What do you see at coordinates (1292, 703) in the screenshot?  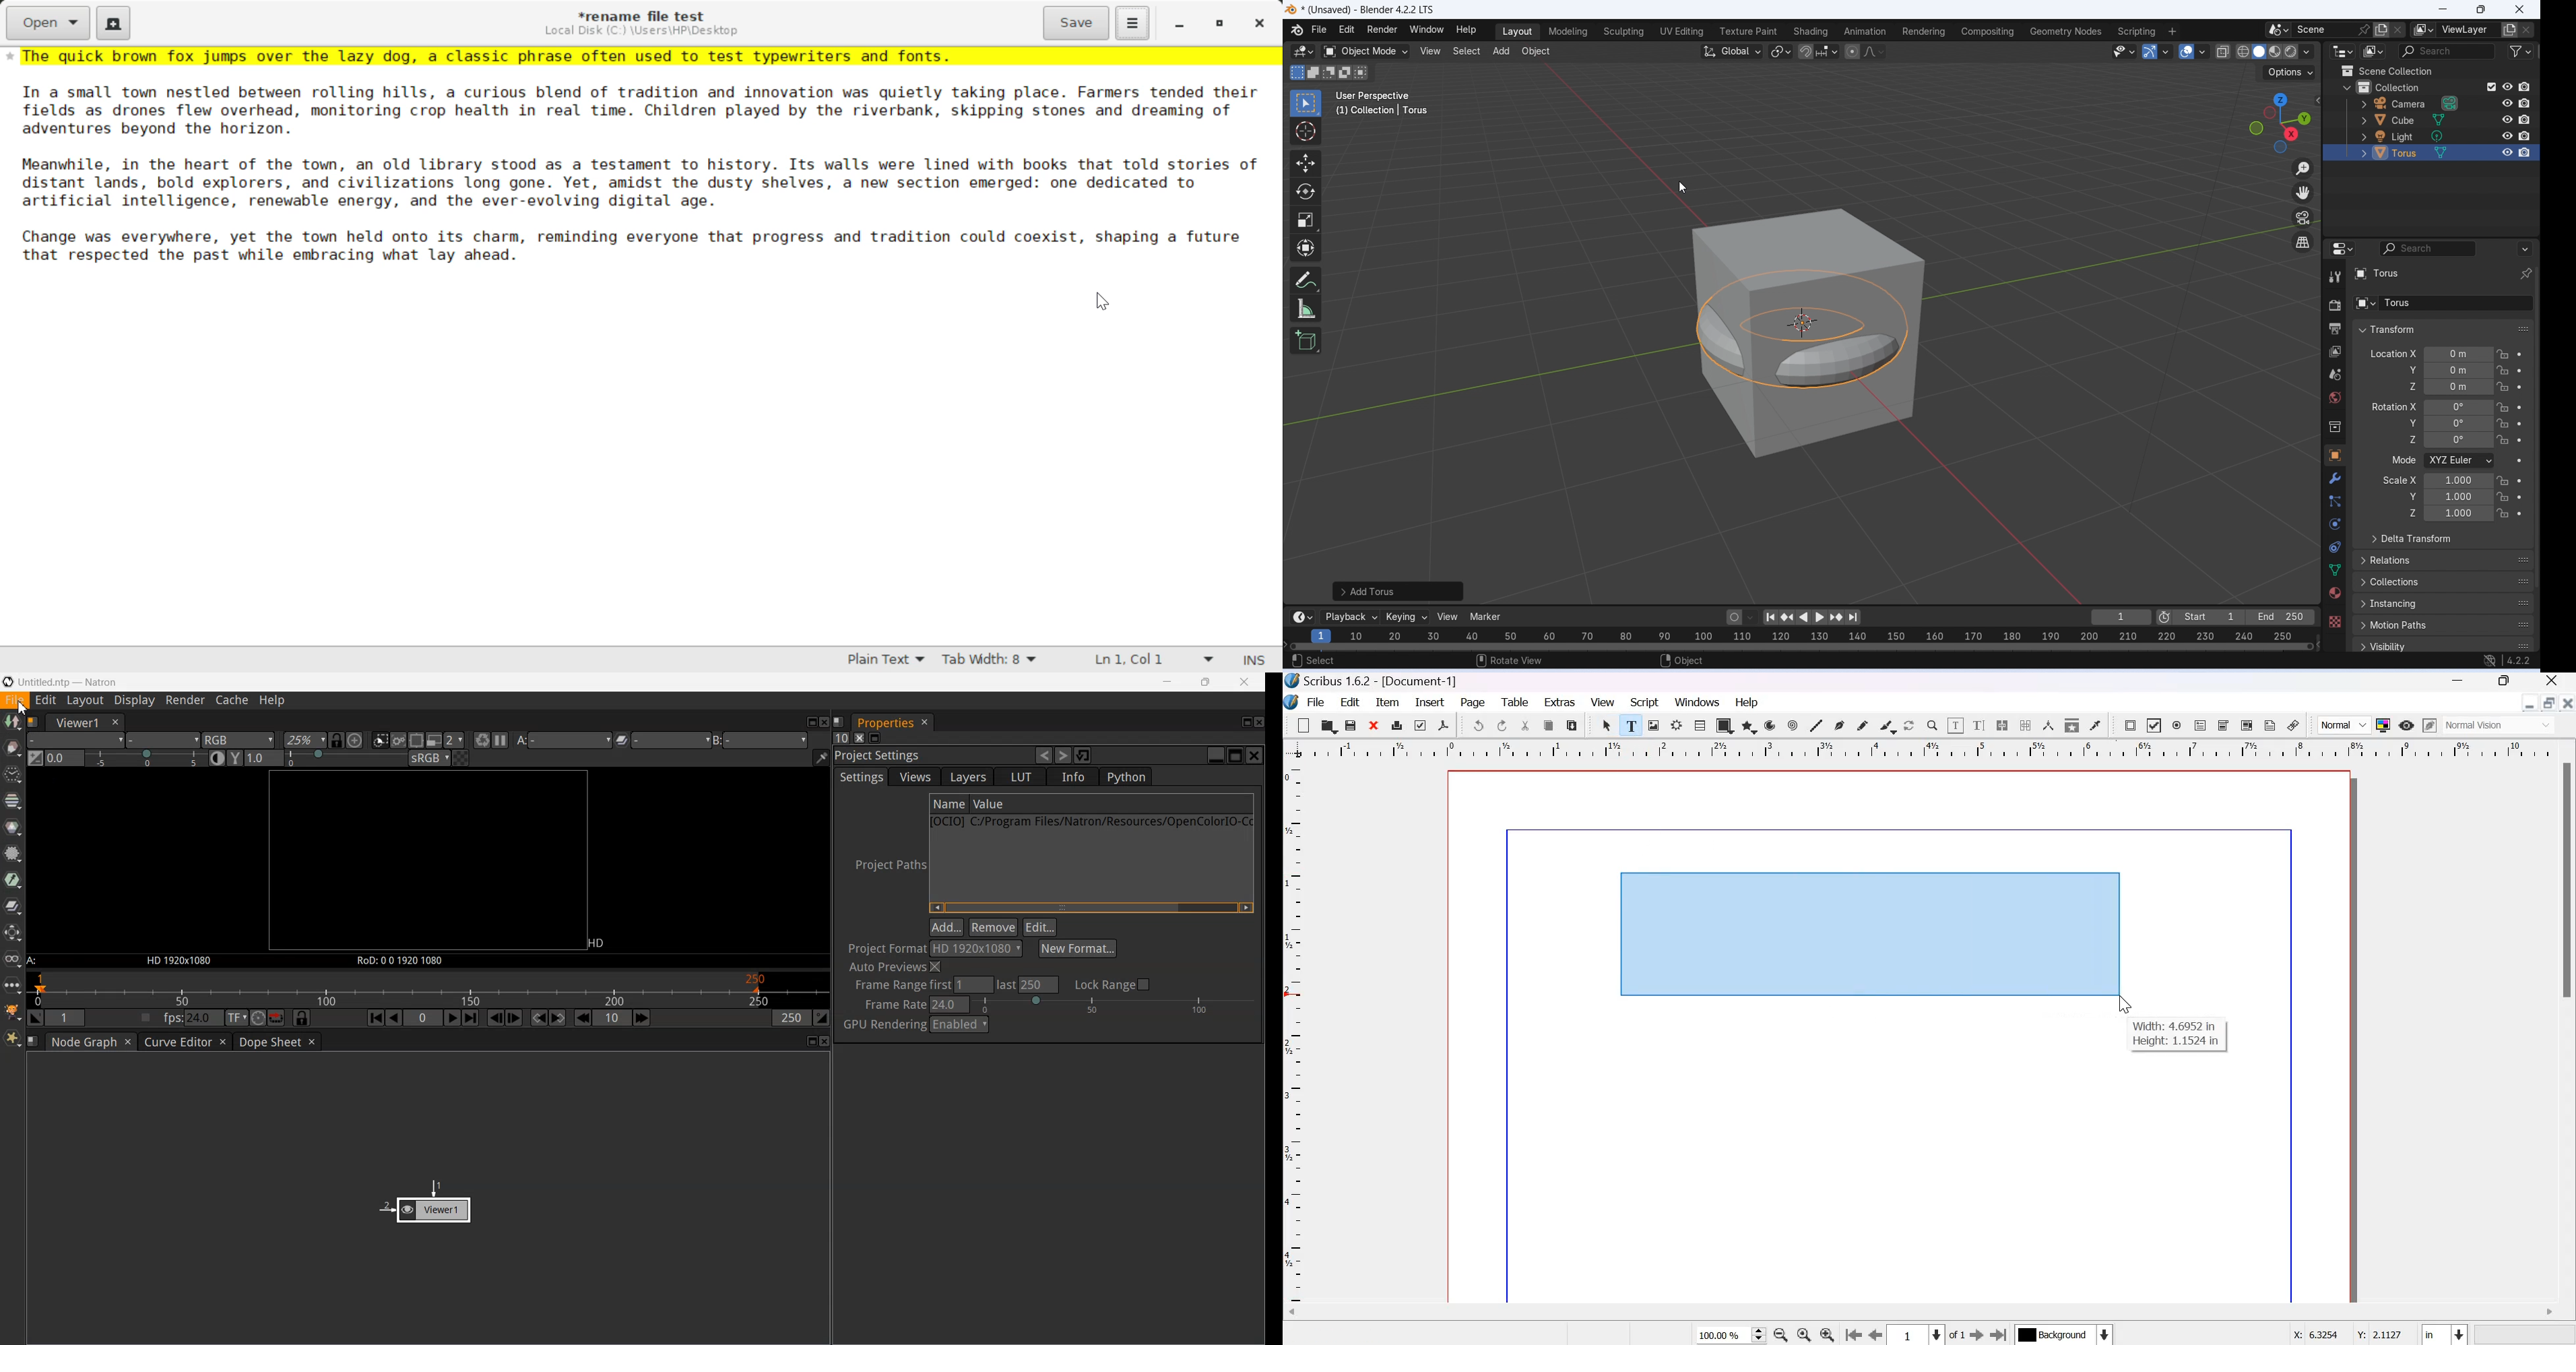 I see `Logo` at bounding box center [1292, 703].